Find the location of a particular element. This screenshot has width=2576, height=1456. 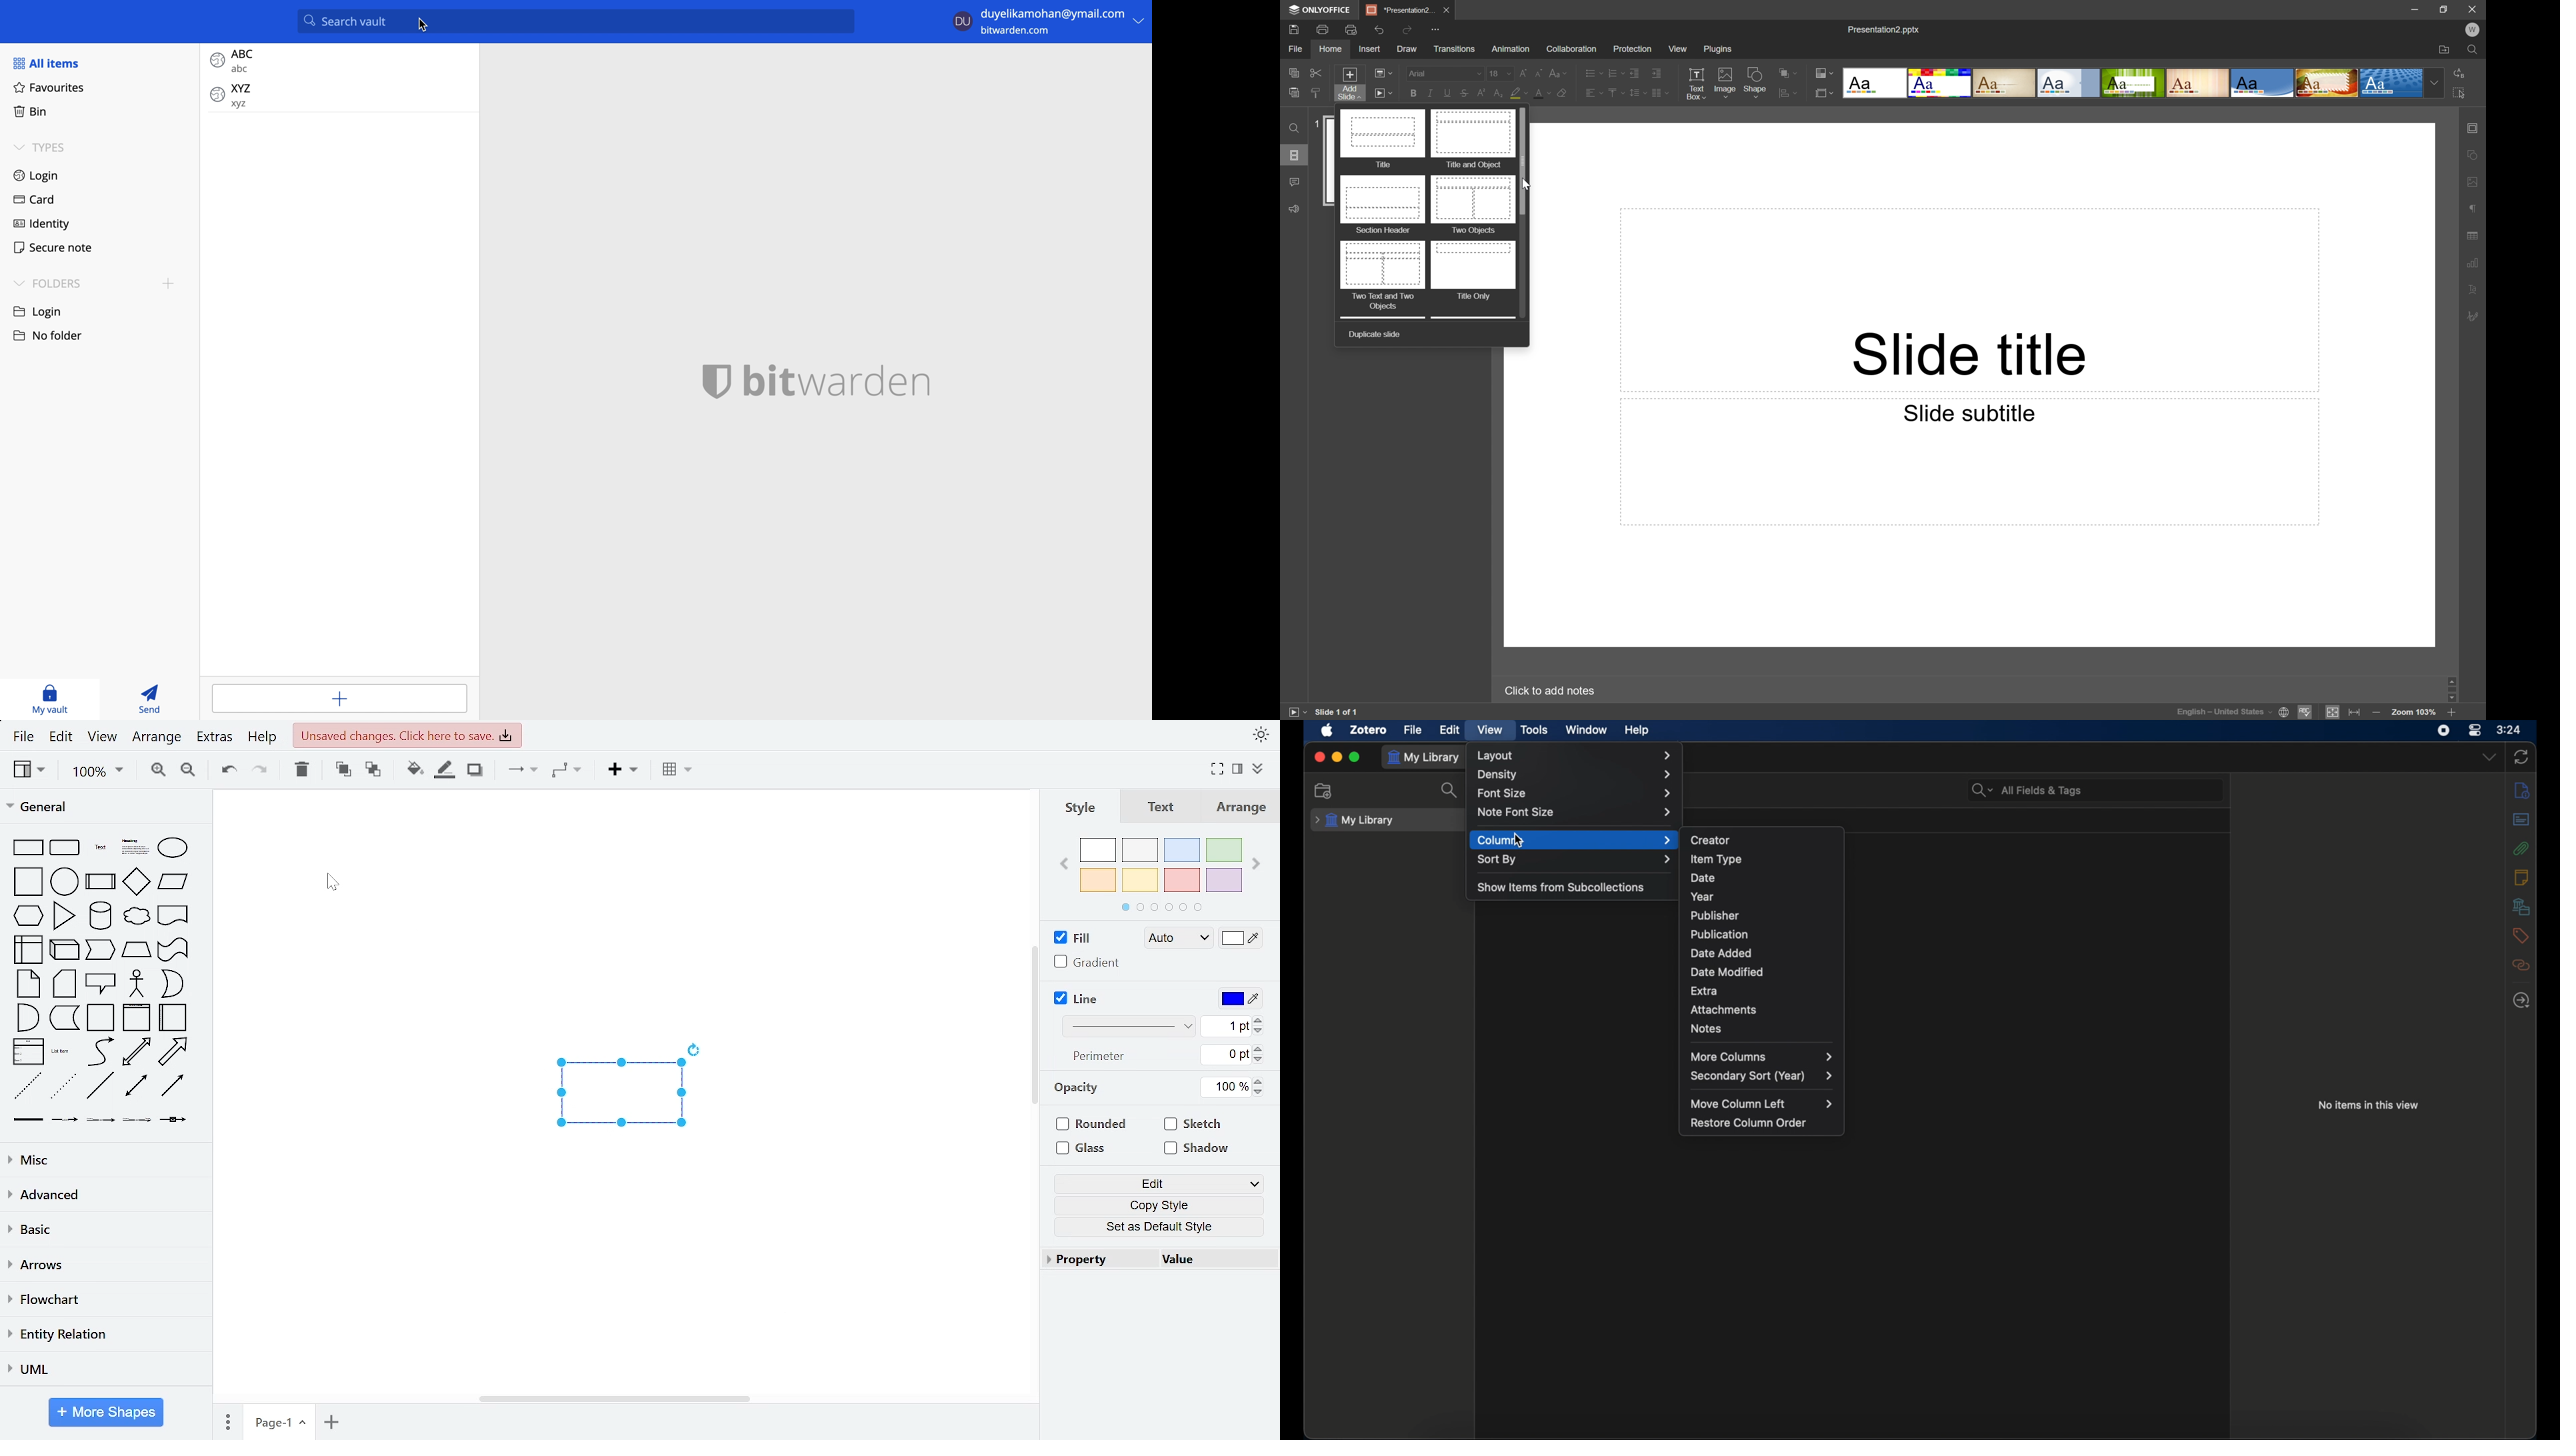

all fields & tags is located at coordinates (2027, 790).